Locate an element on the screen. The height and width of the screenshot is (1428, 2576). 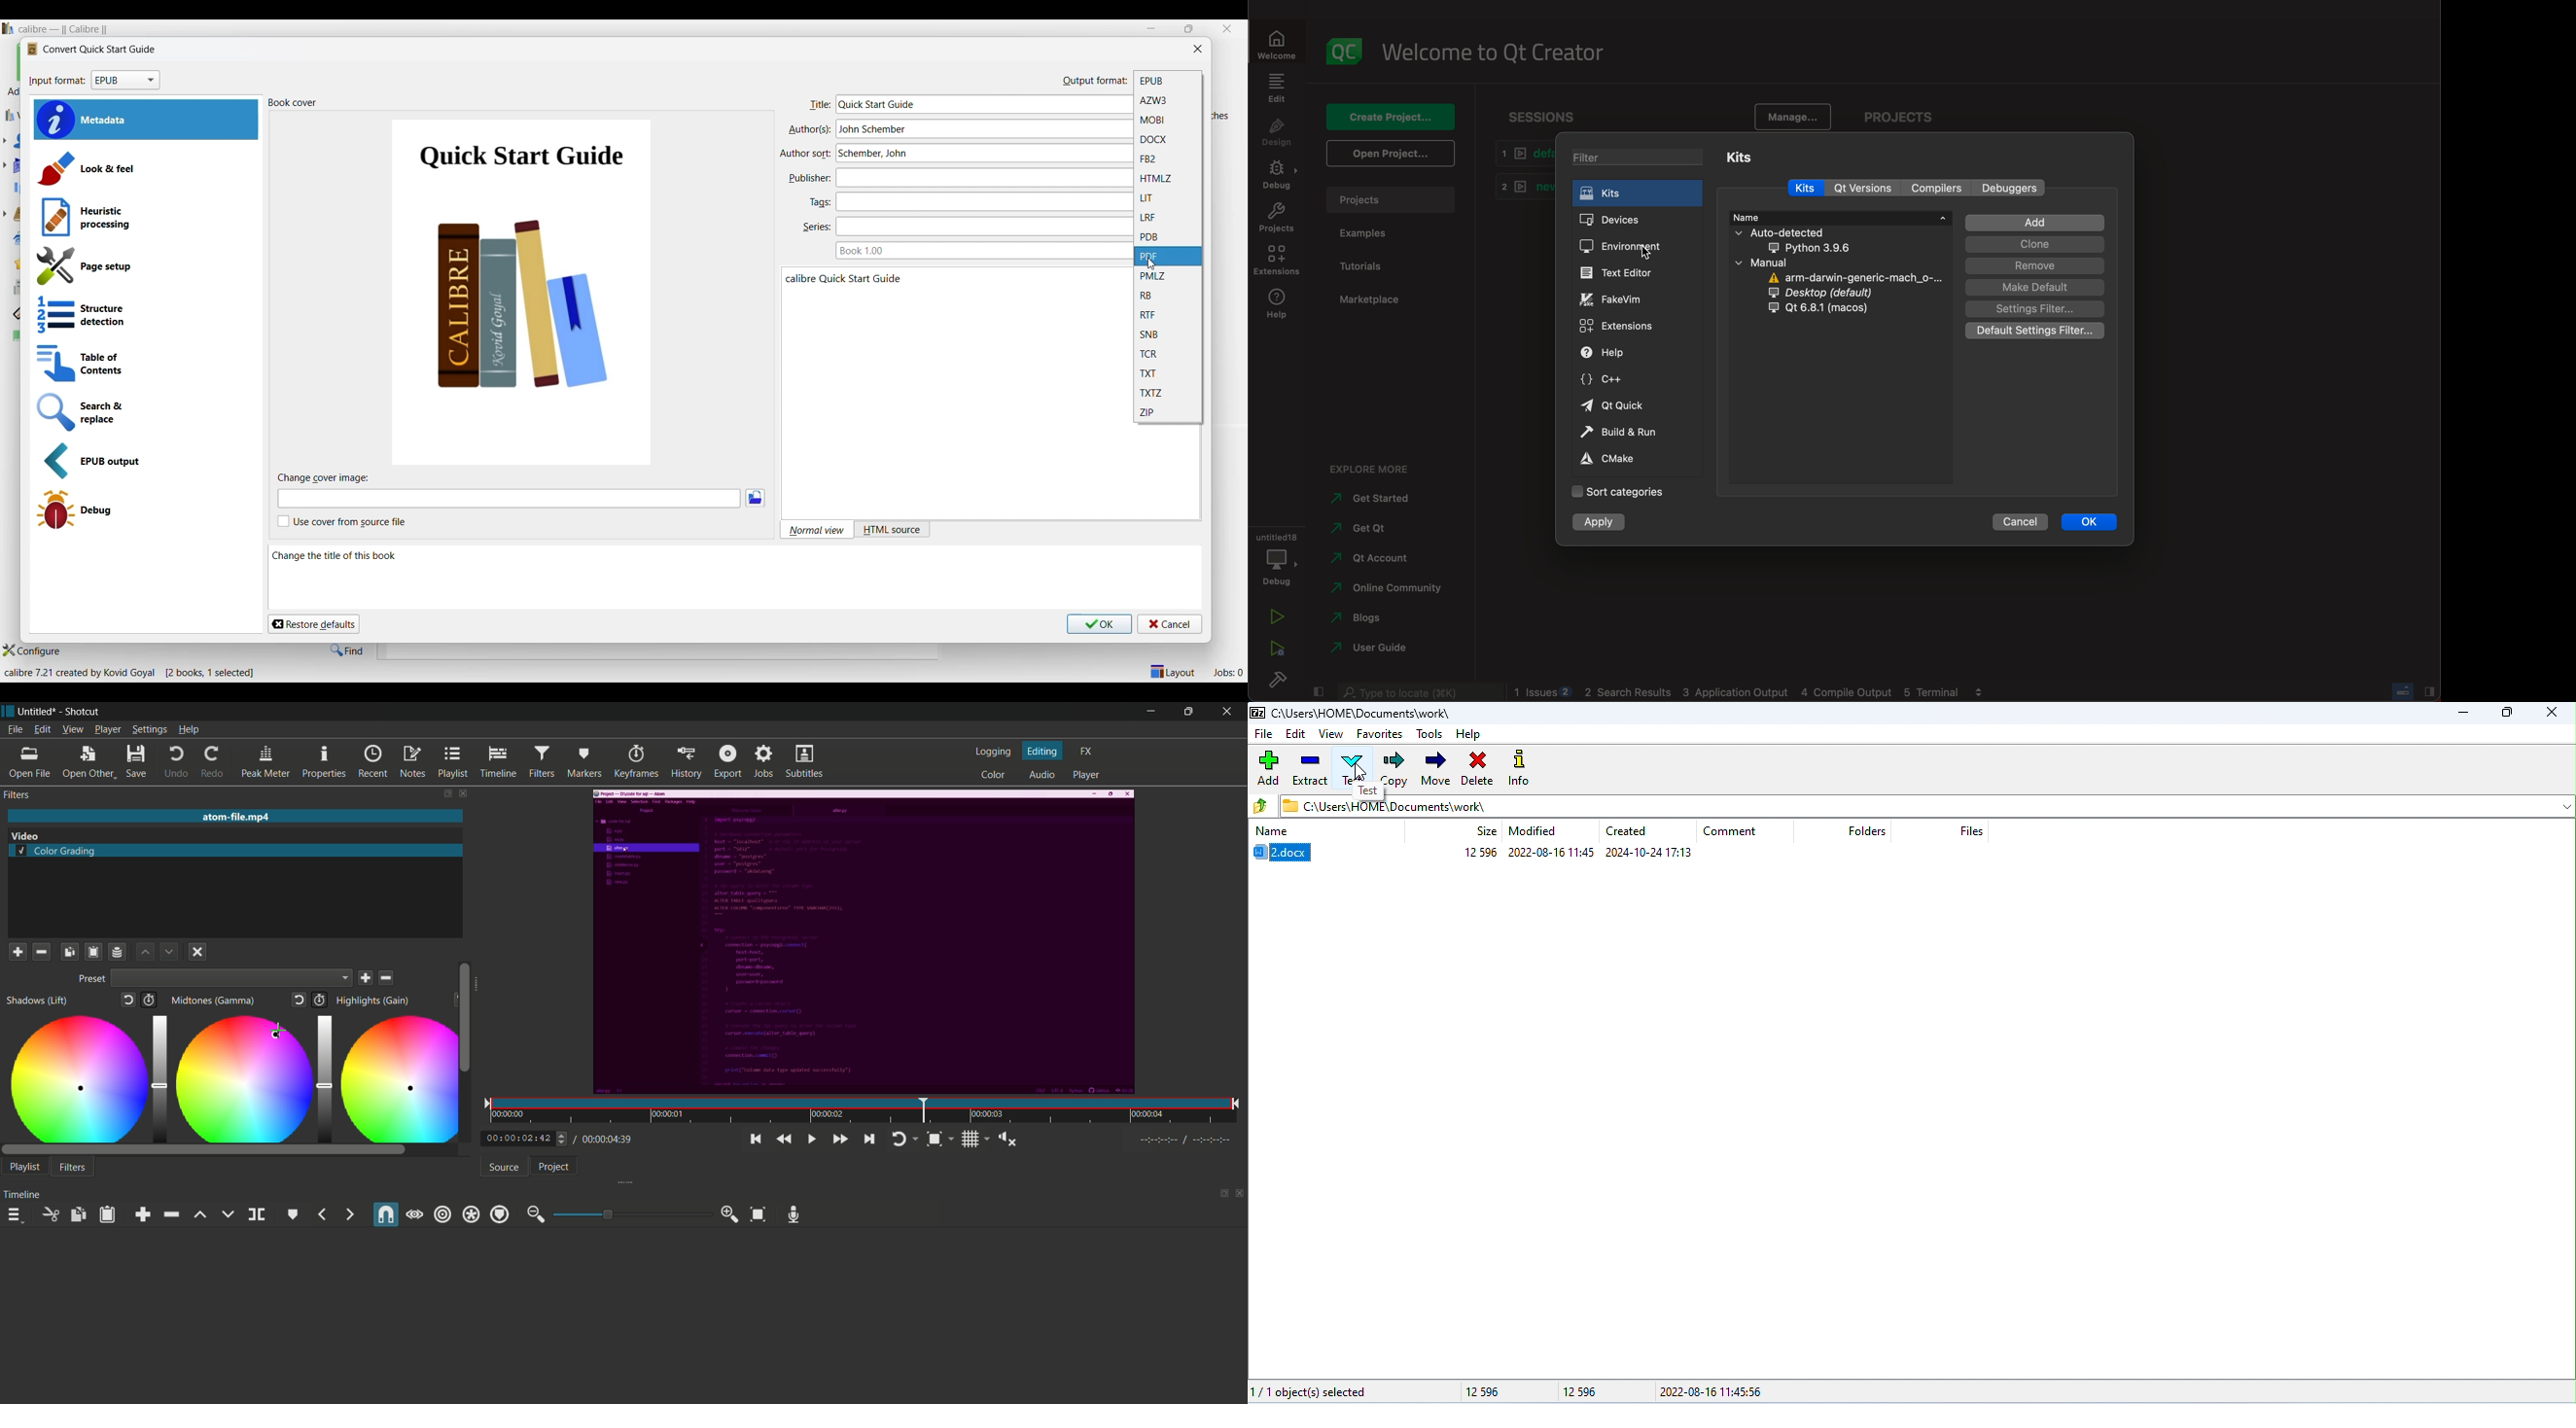
show volume control is located at coordinates (1011, 1140).